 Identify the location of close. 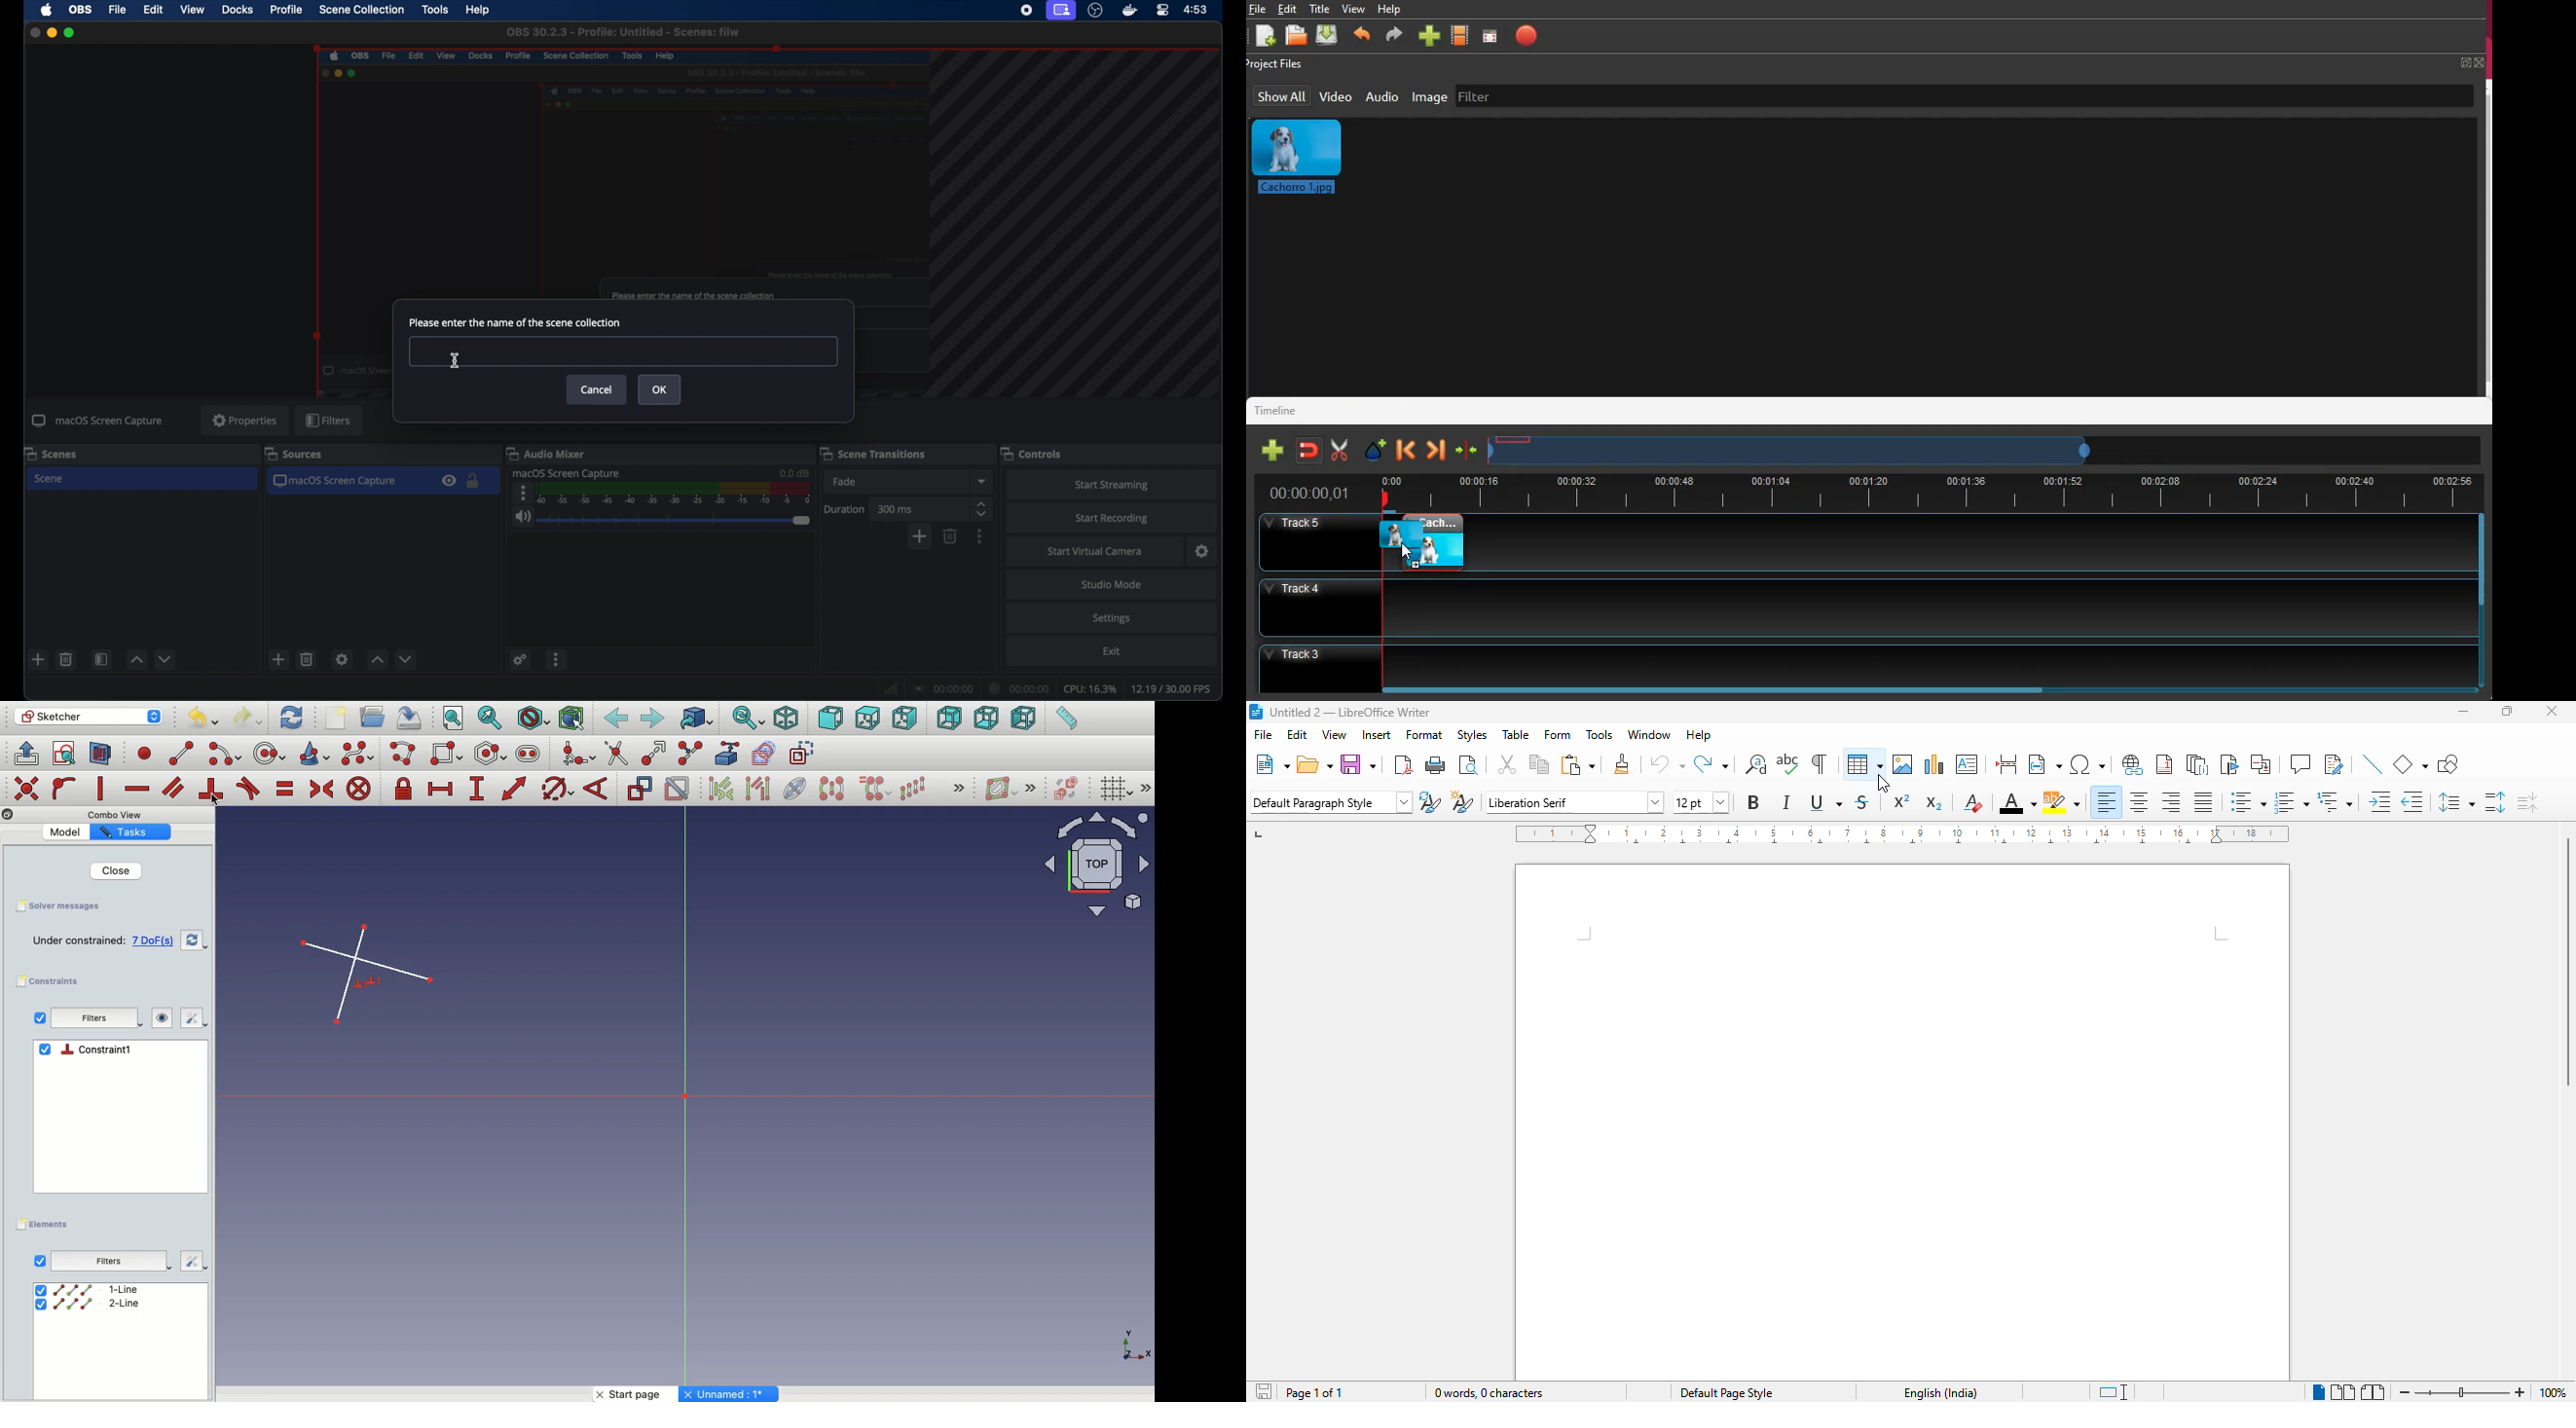
(31, 31).